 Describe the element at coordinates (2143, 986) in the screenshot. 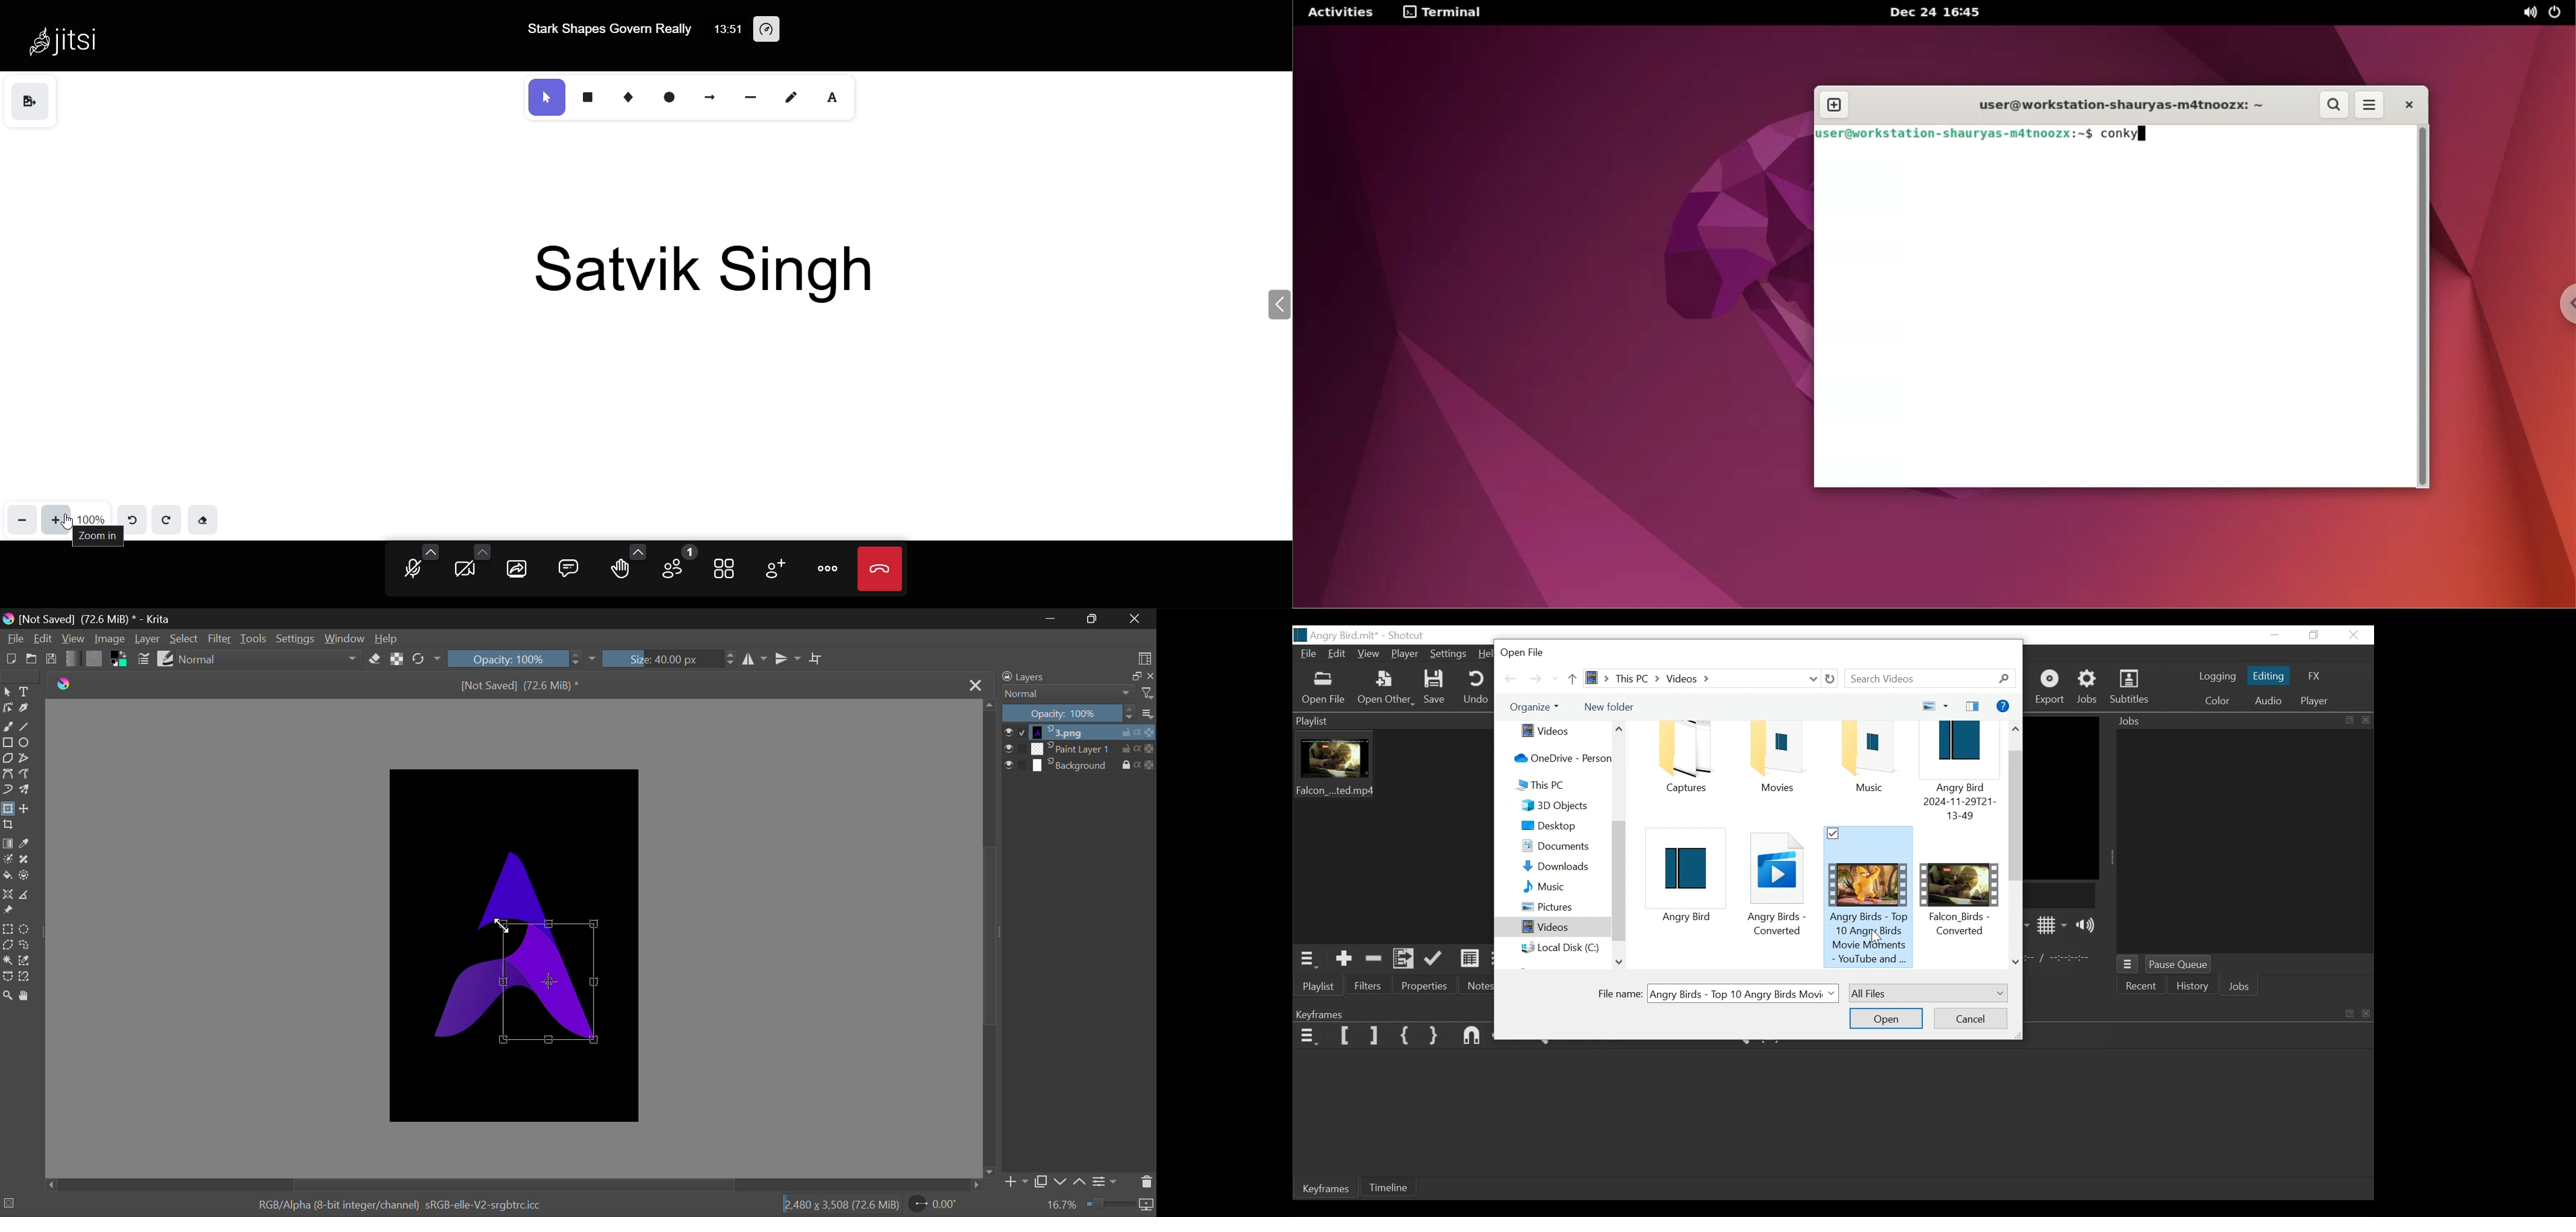

I see `Recent` at that location.